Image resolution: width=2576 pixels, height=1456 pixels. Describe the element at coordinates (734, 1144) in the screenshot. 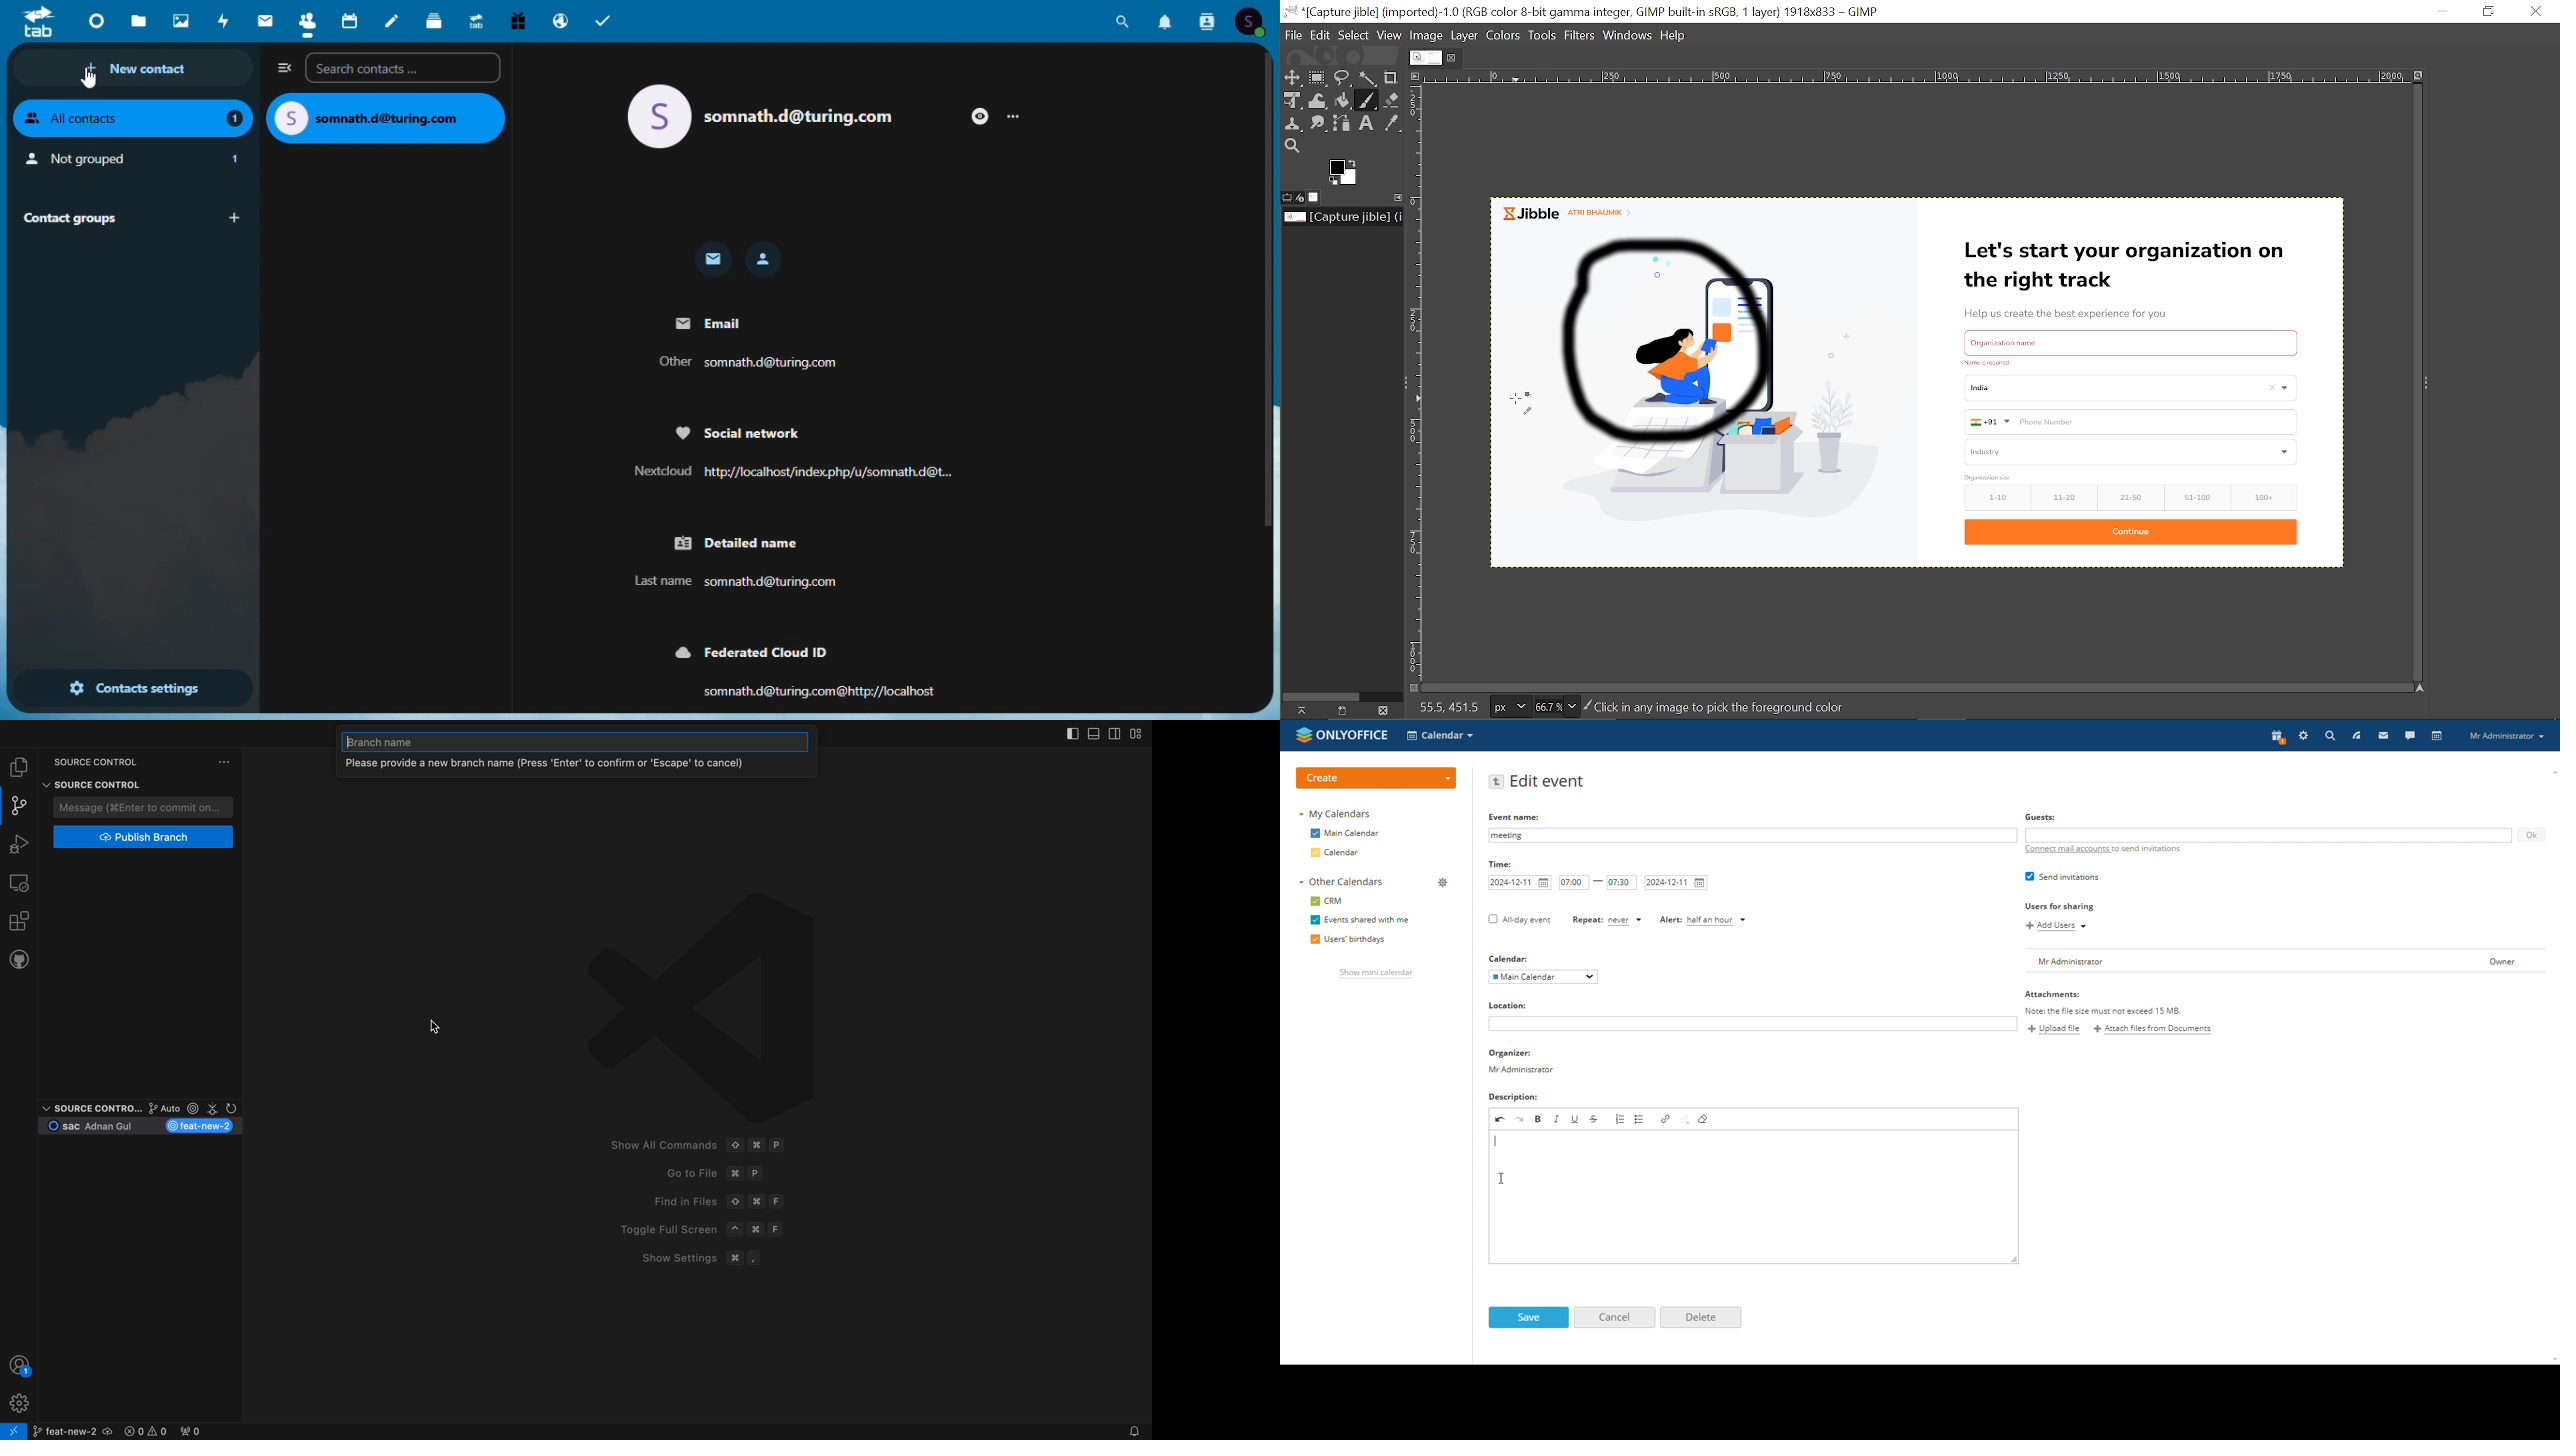

I see `Up` at that location.